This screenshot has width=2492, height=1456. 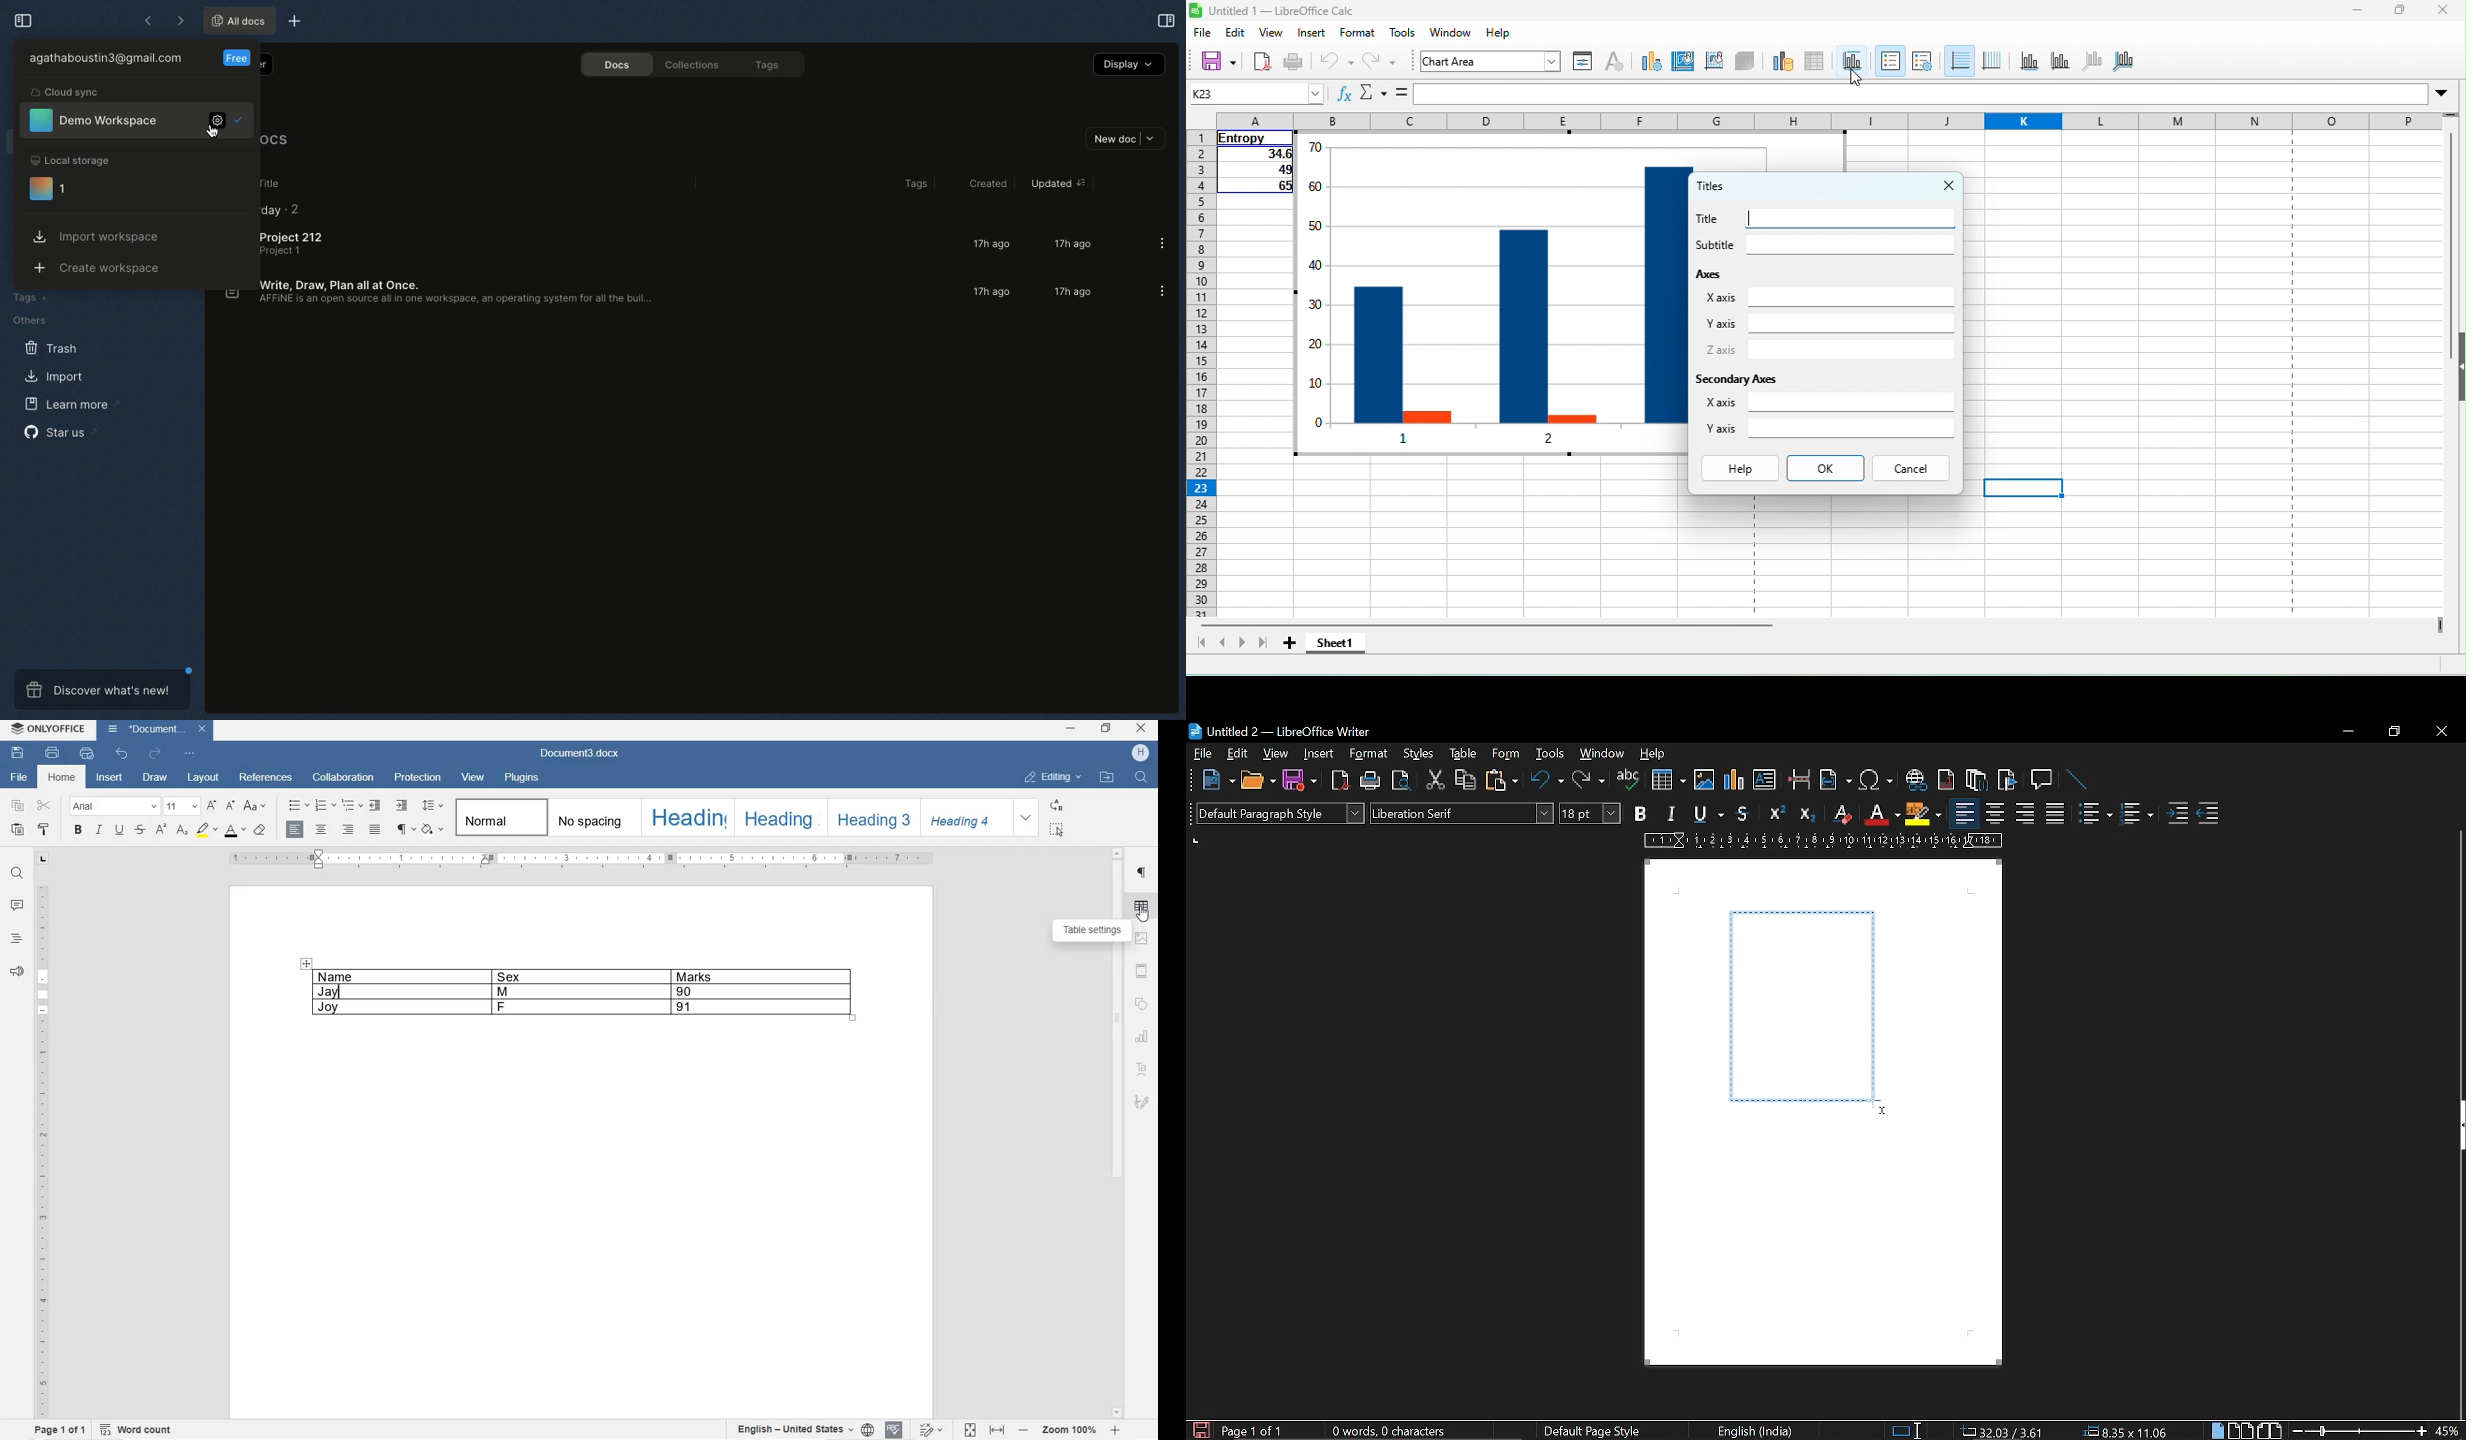 What do you see at coordinates (349, 829) in the screenshot?
I see `ALIGN RIGHT` at bounding box center [349, 829].